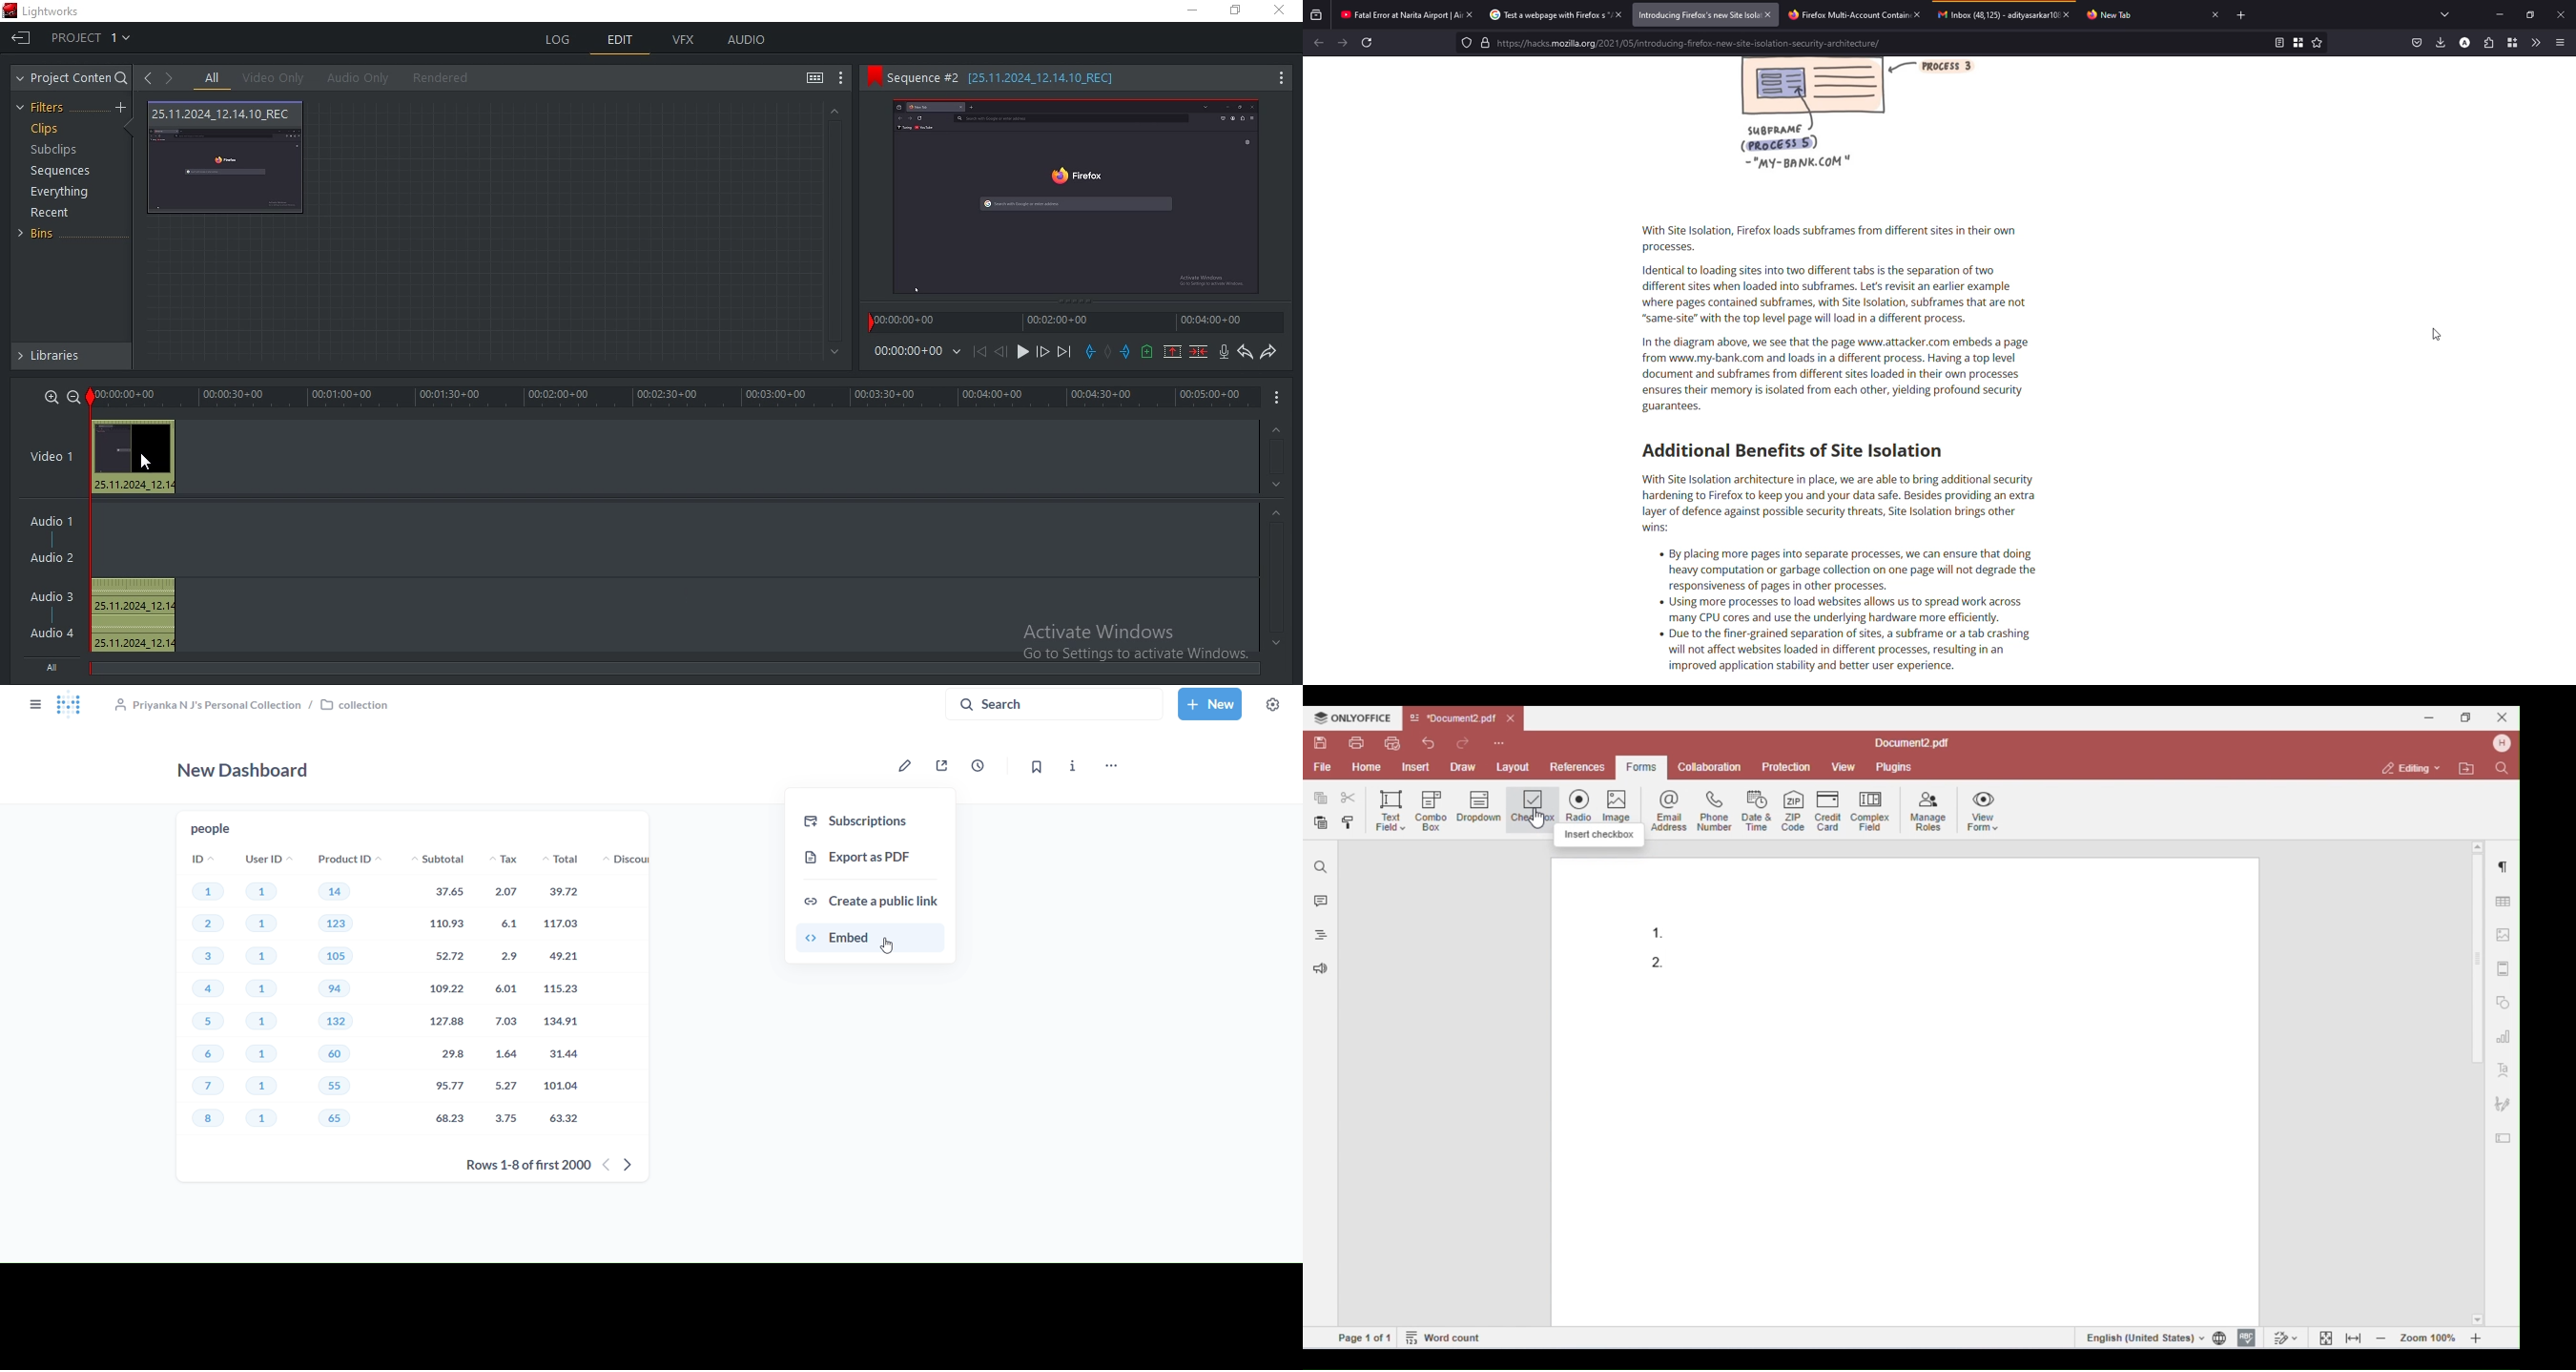 The image size is (2576, 1372). What do you see at coordinates (2537, 42) in the screenshot?
I see `more tools` at bounding box center [2537, 42].